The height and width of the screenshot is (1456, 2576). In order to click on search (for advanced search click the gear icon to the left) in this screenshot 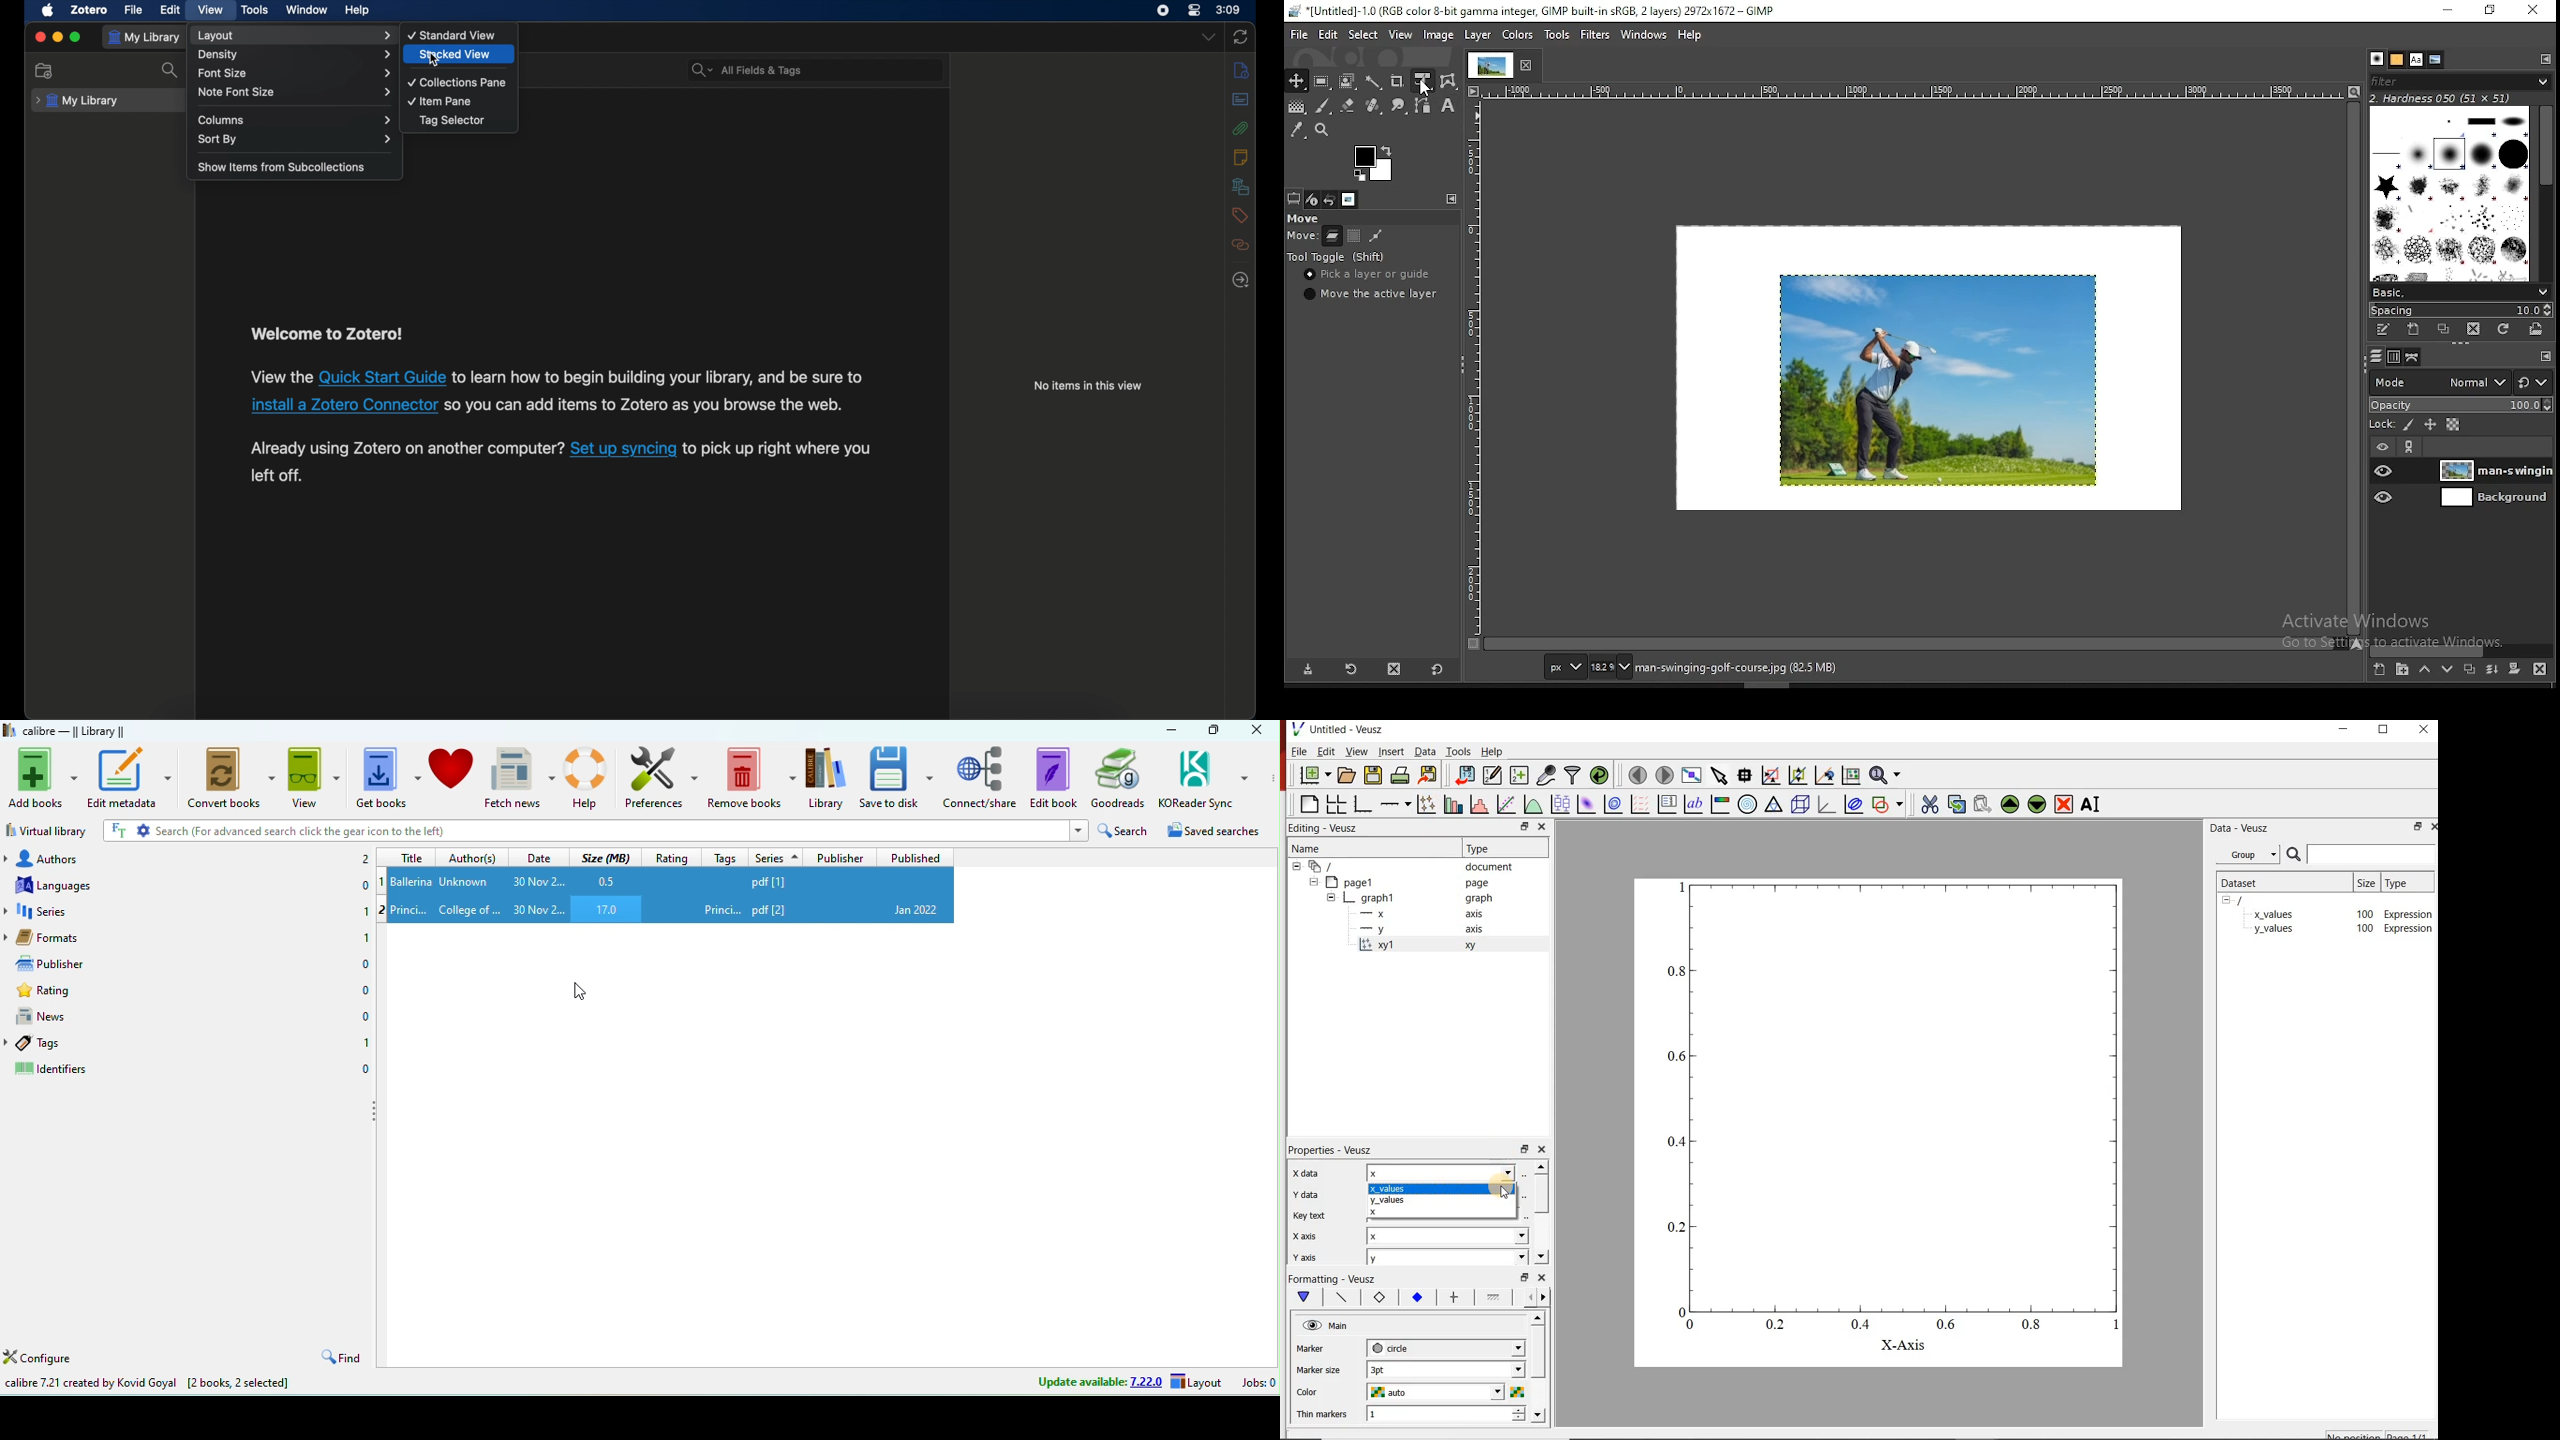, I will do `click(595, 832)`.